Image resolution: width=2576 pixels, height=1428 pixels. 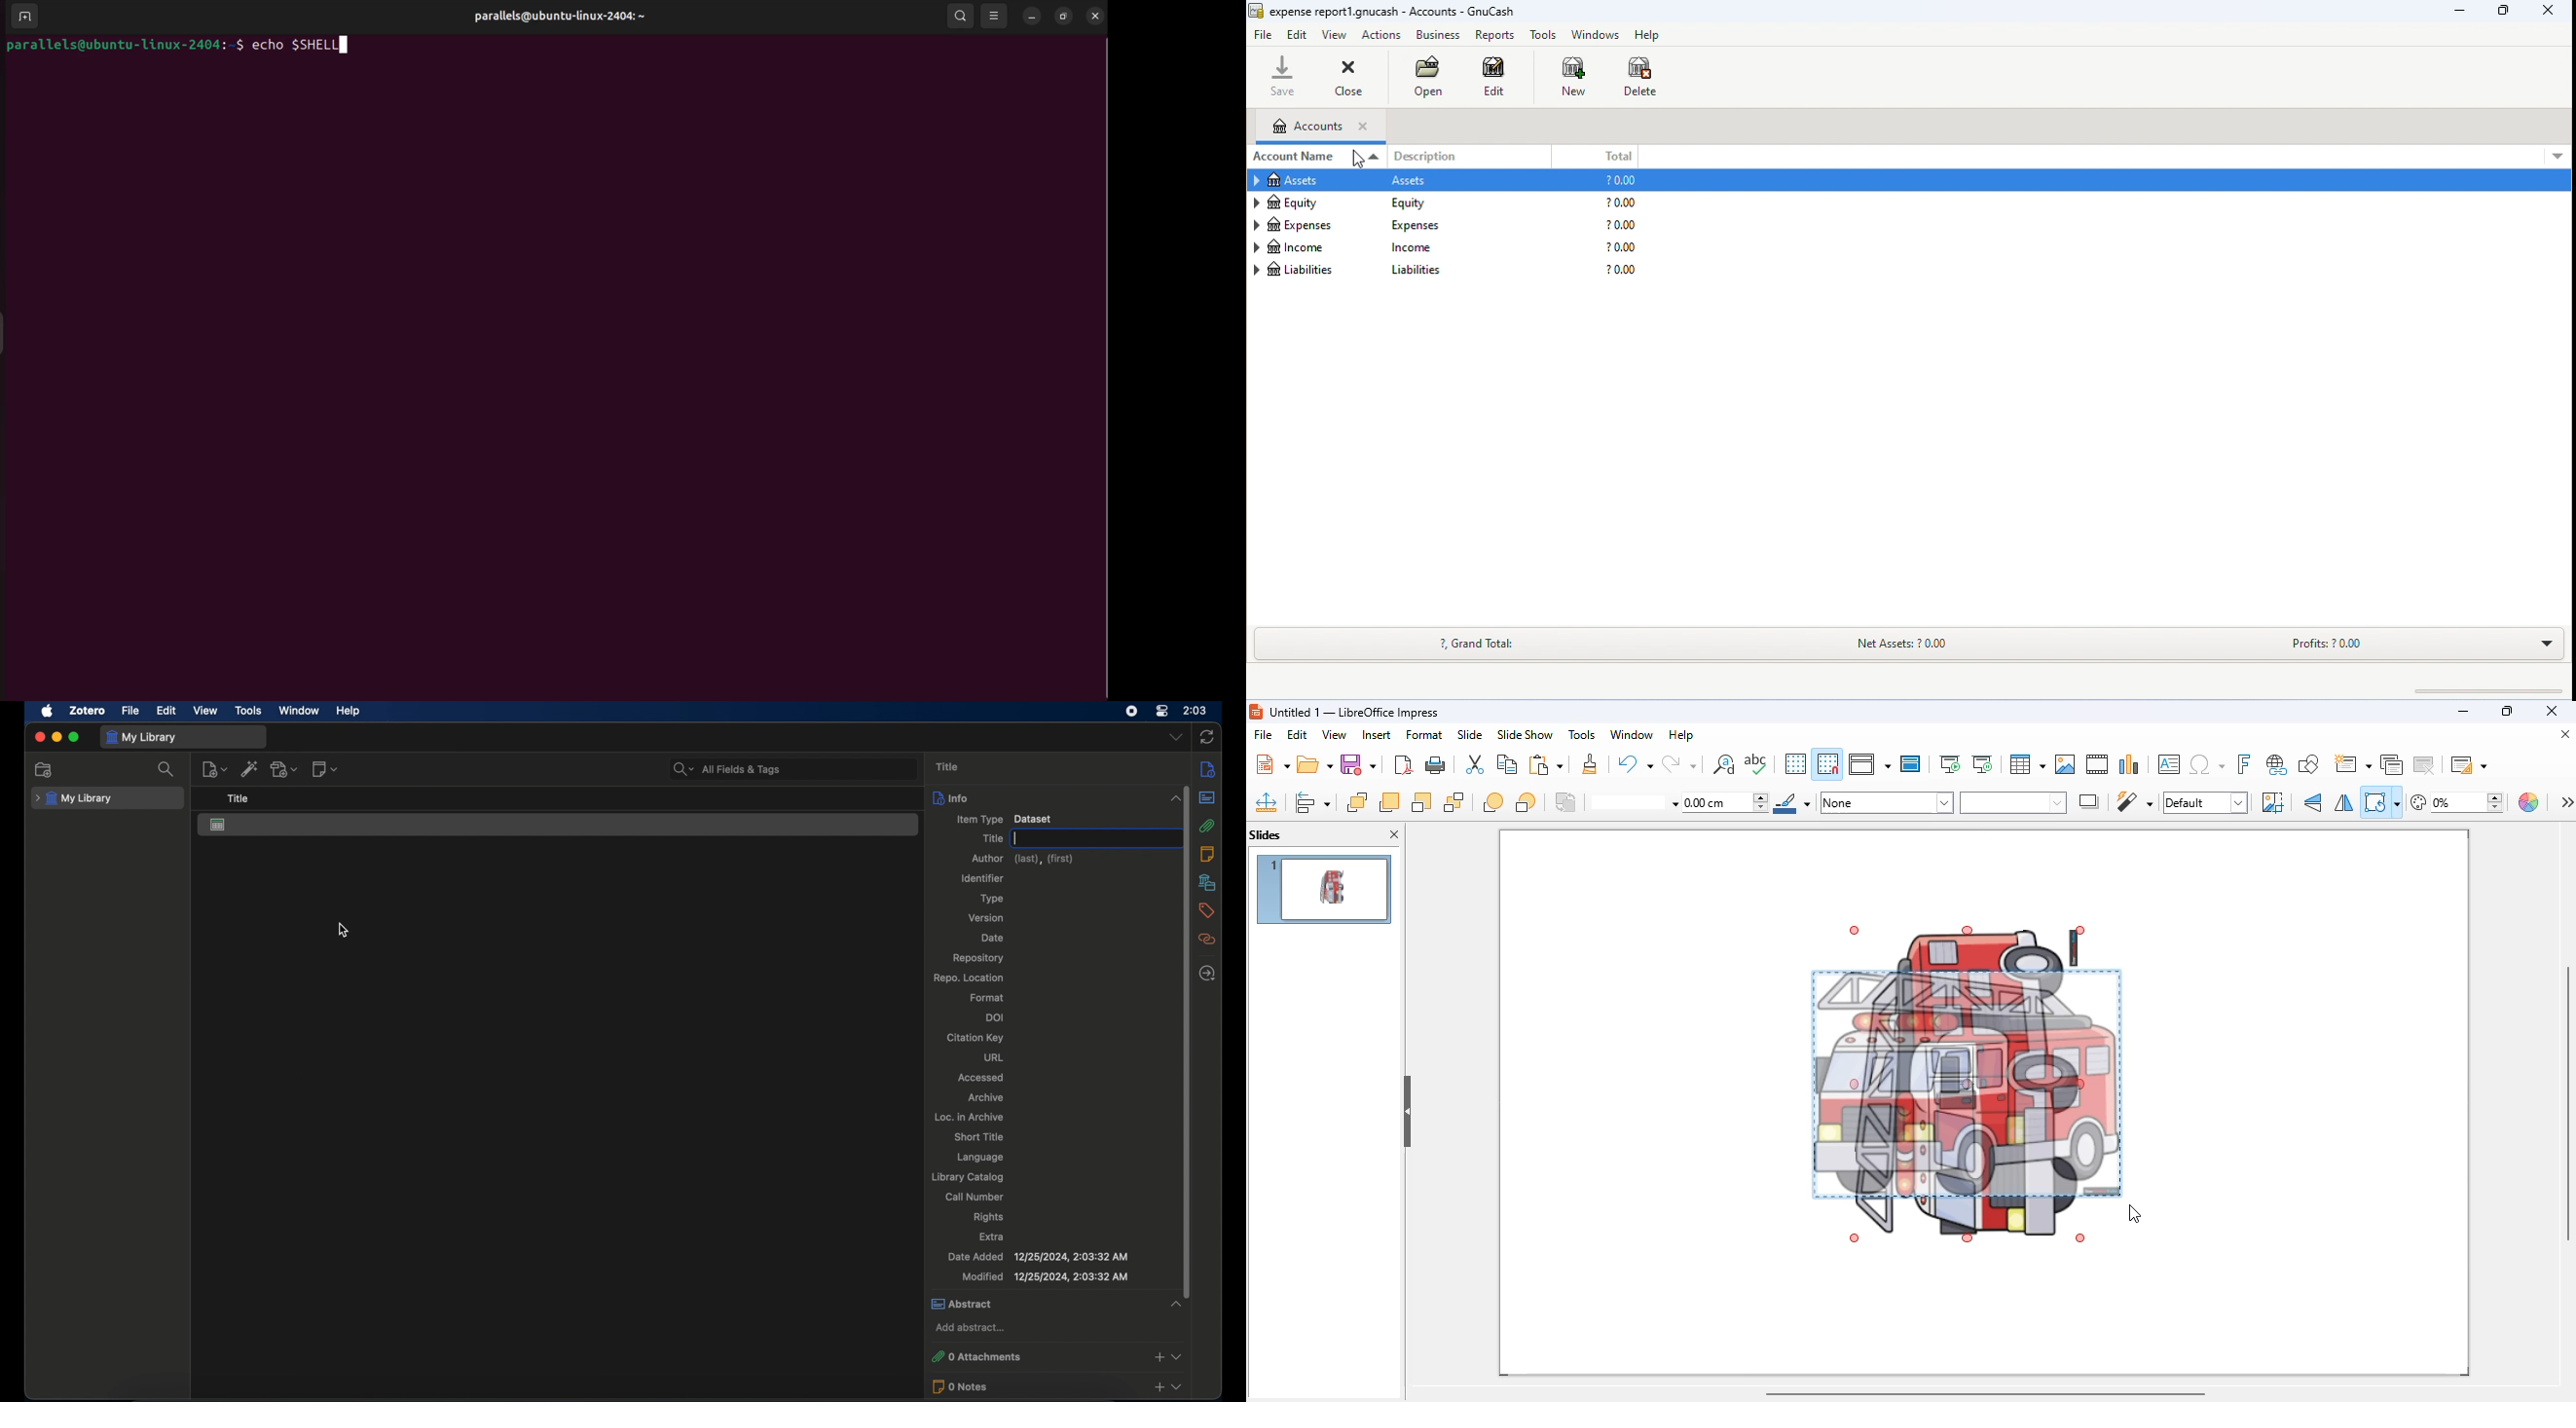 What do you see at coordinates (996, 1016) in the screenshot?
I see `doi` at bounding box center [996, 1016].